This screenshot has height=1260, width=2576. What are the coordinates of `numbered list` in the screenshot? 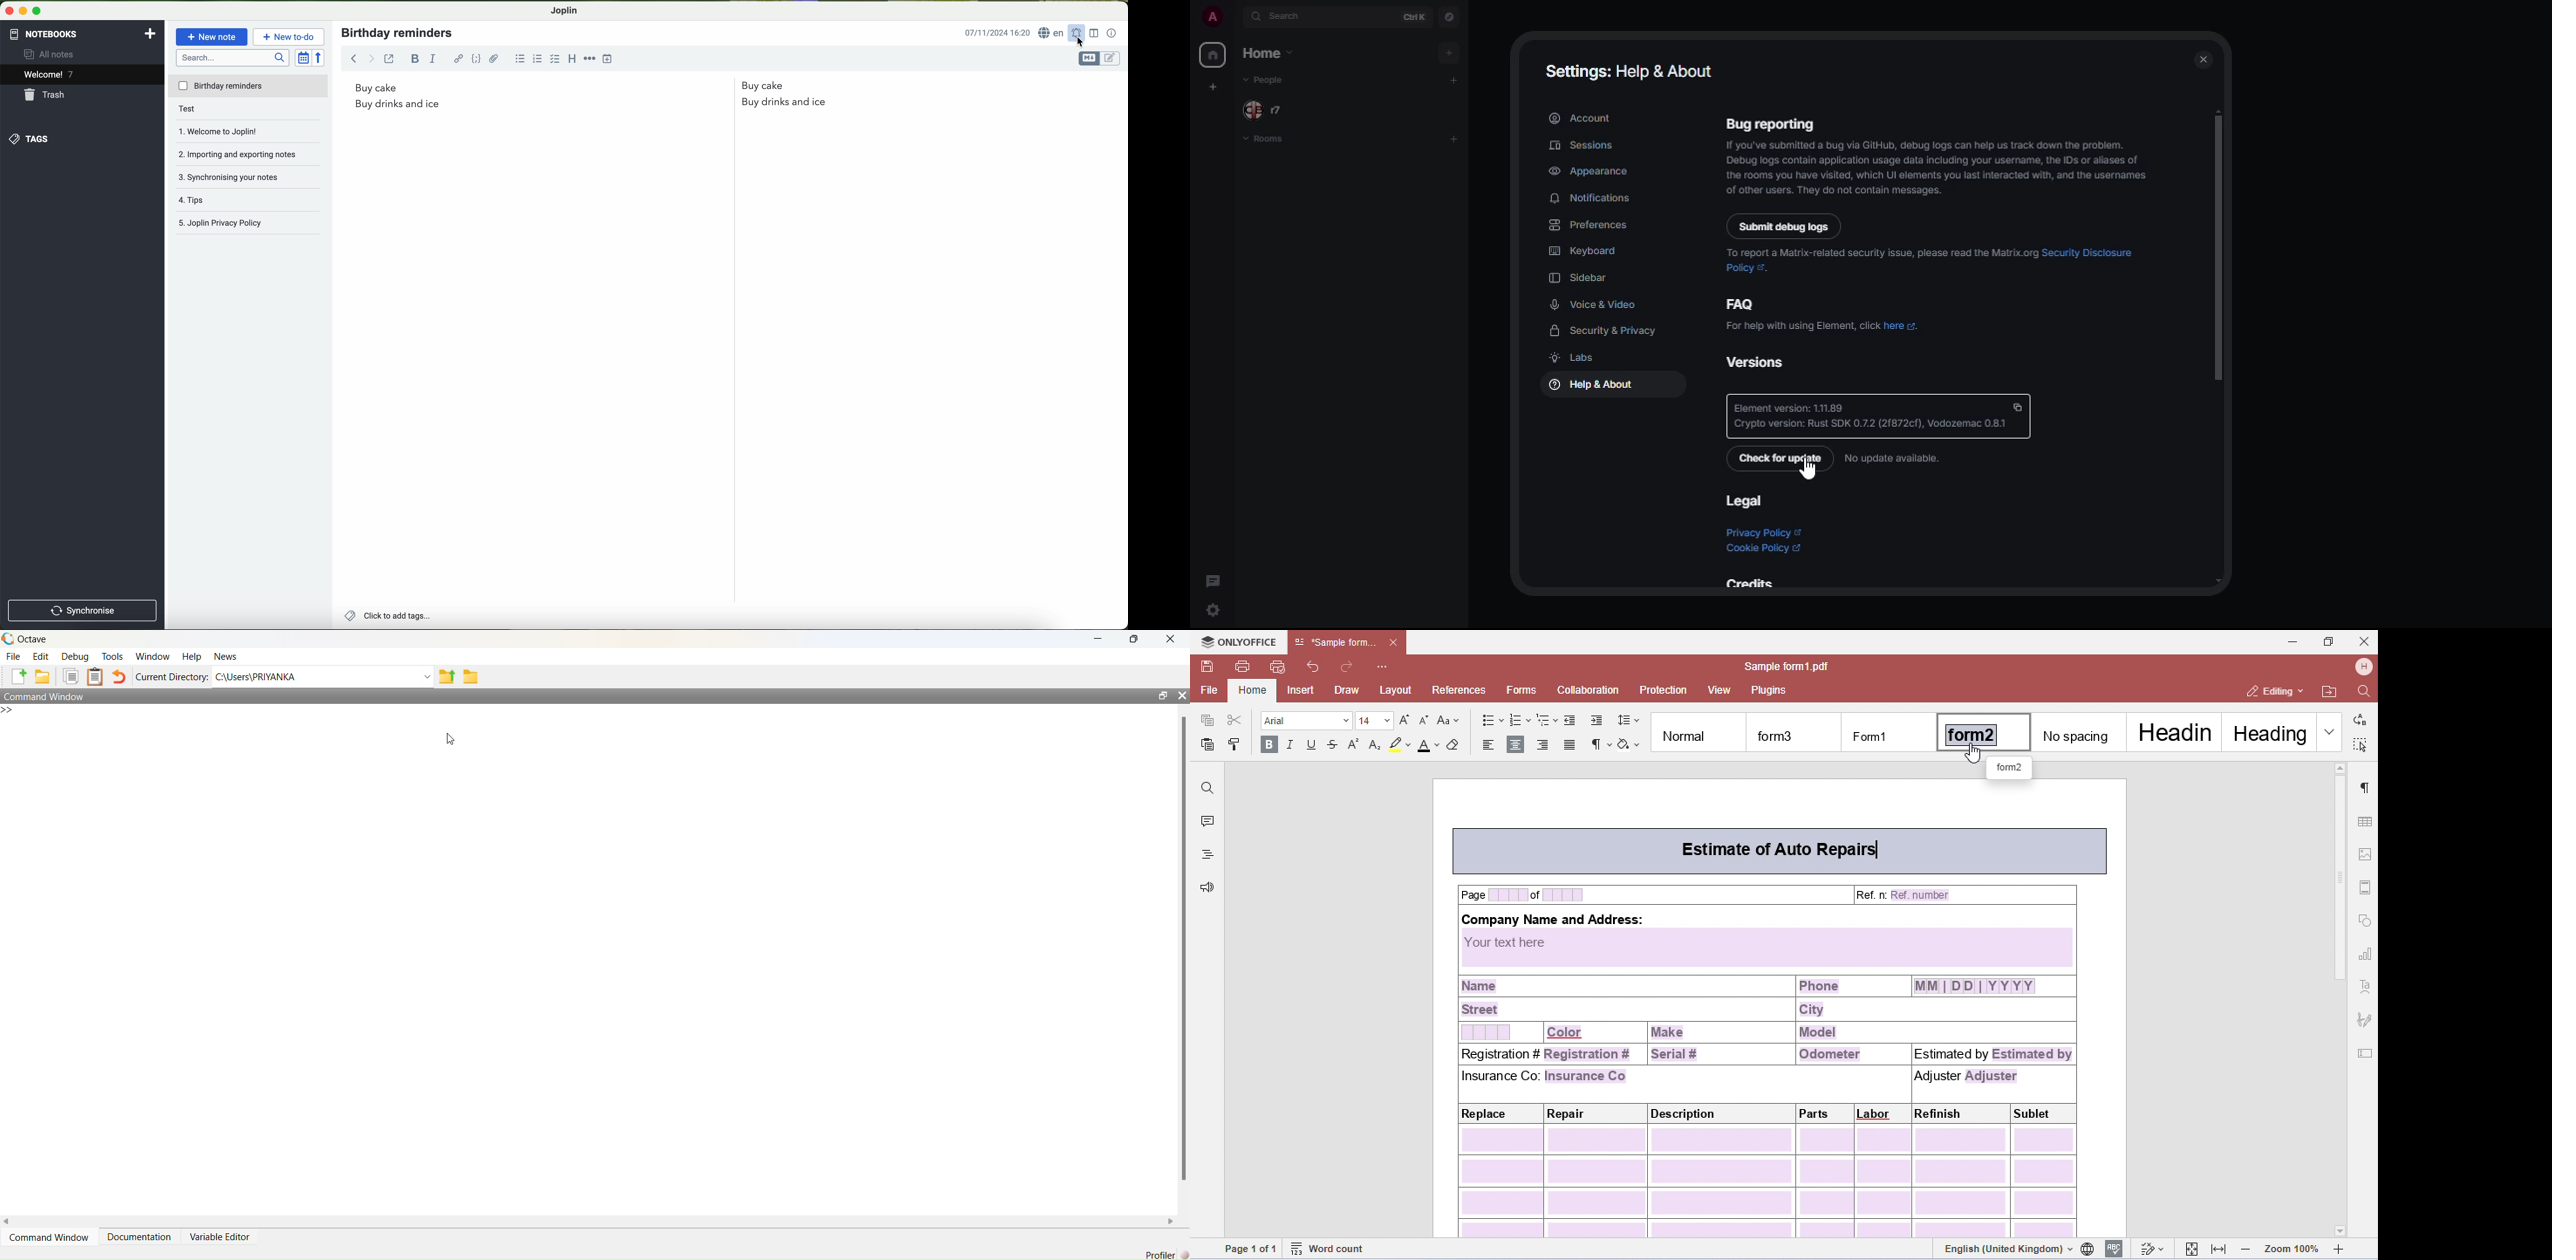 It's located at (536, 58).